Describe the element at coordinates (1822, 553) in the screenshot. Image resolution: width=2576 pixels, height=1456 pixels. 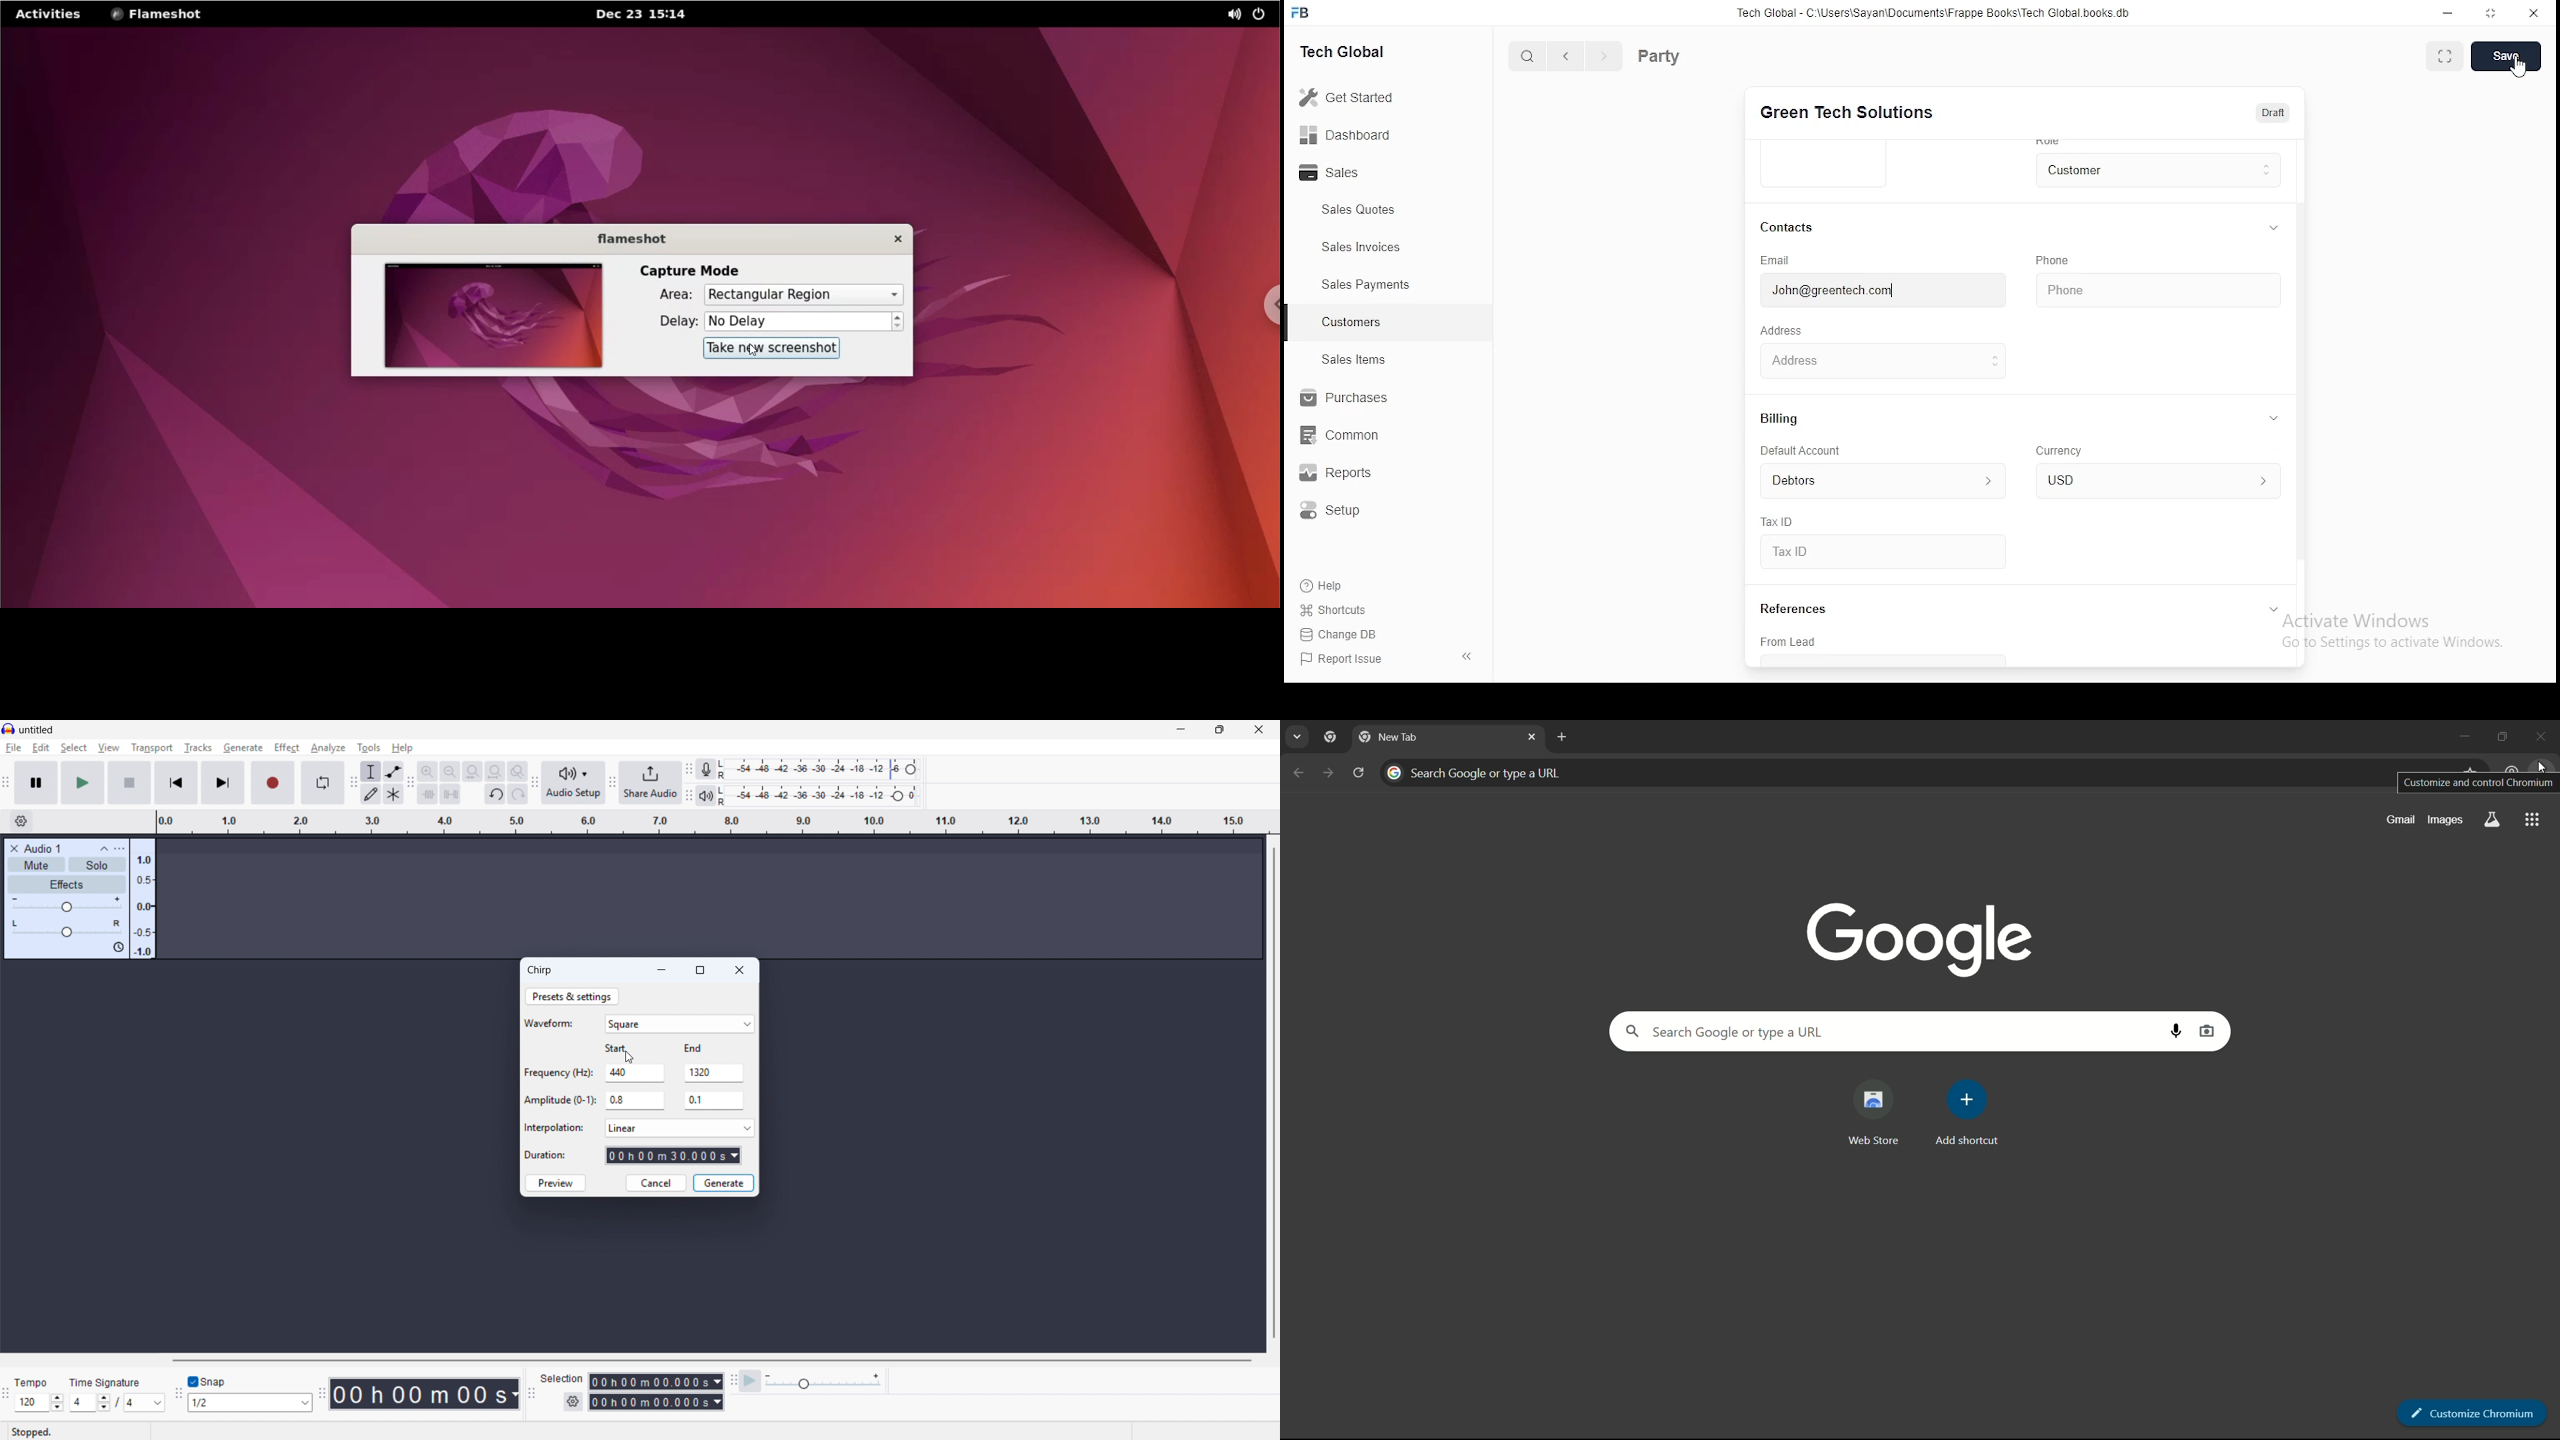
I see `Tax ID` at that location.